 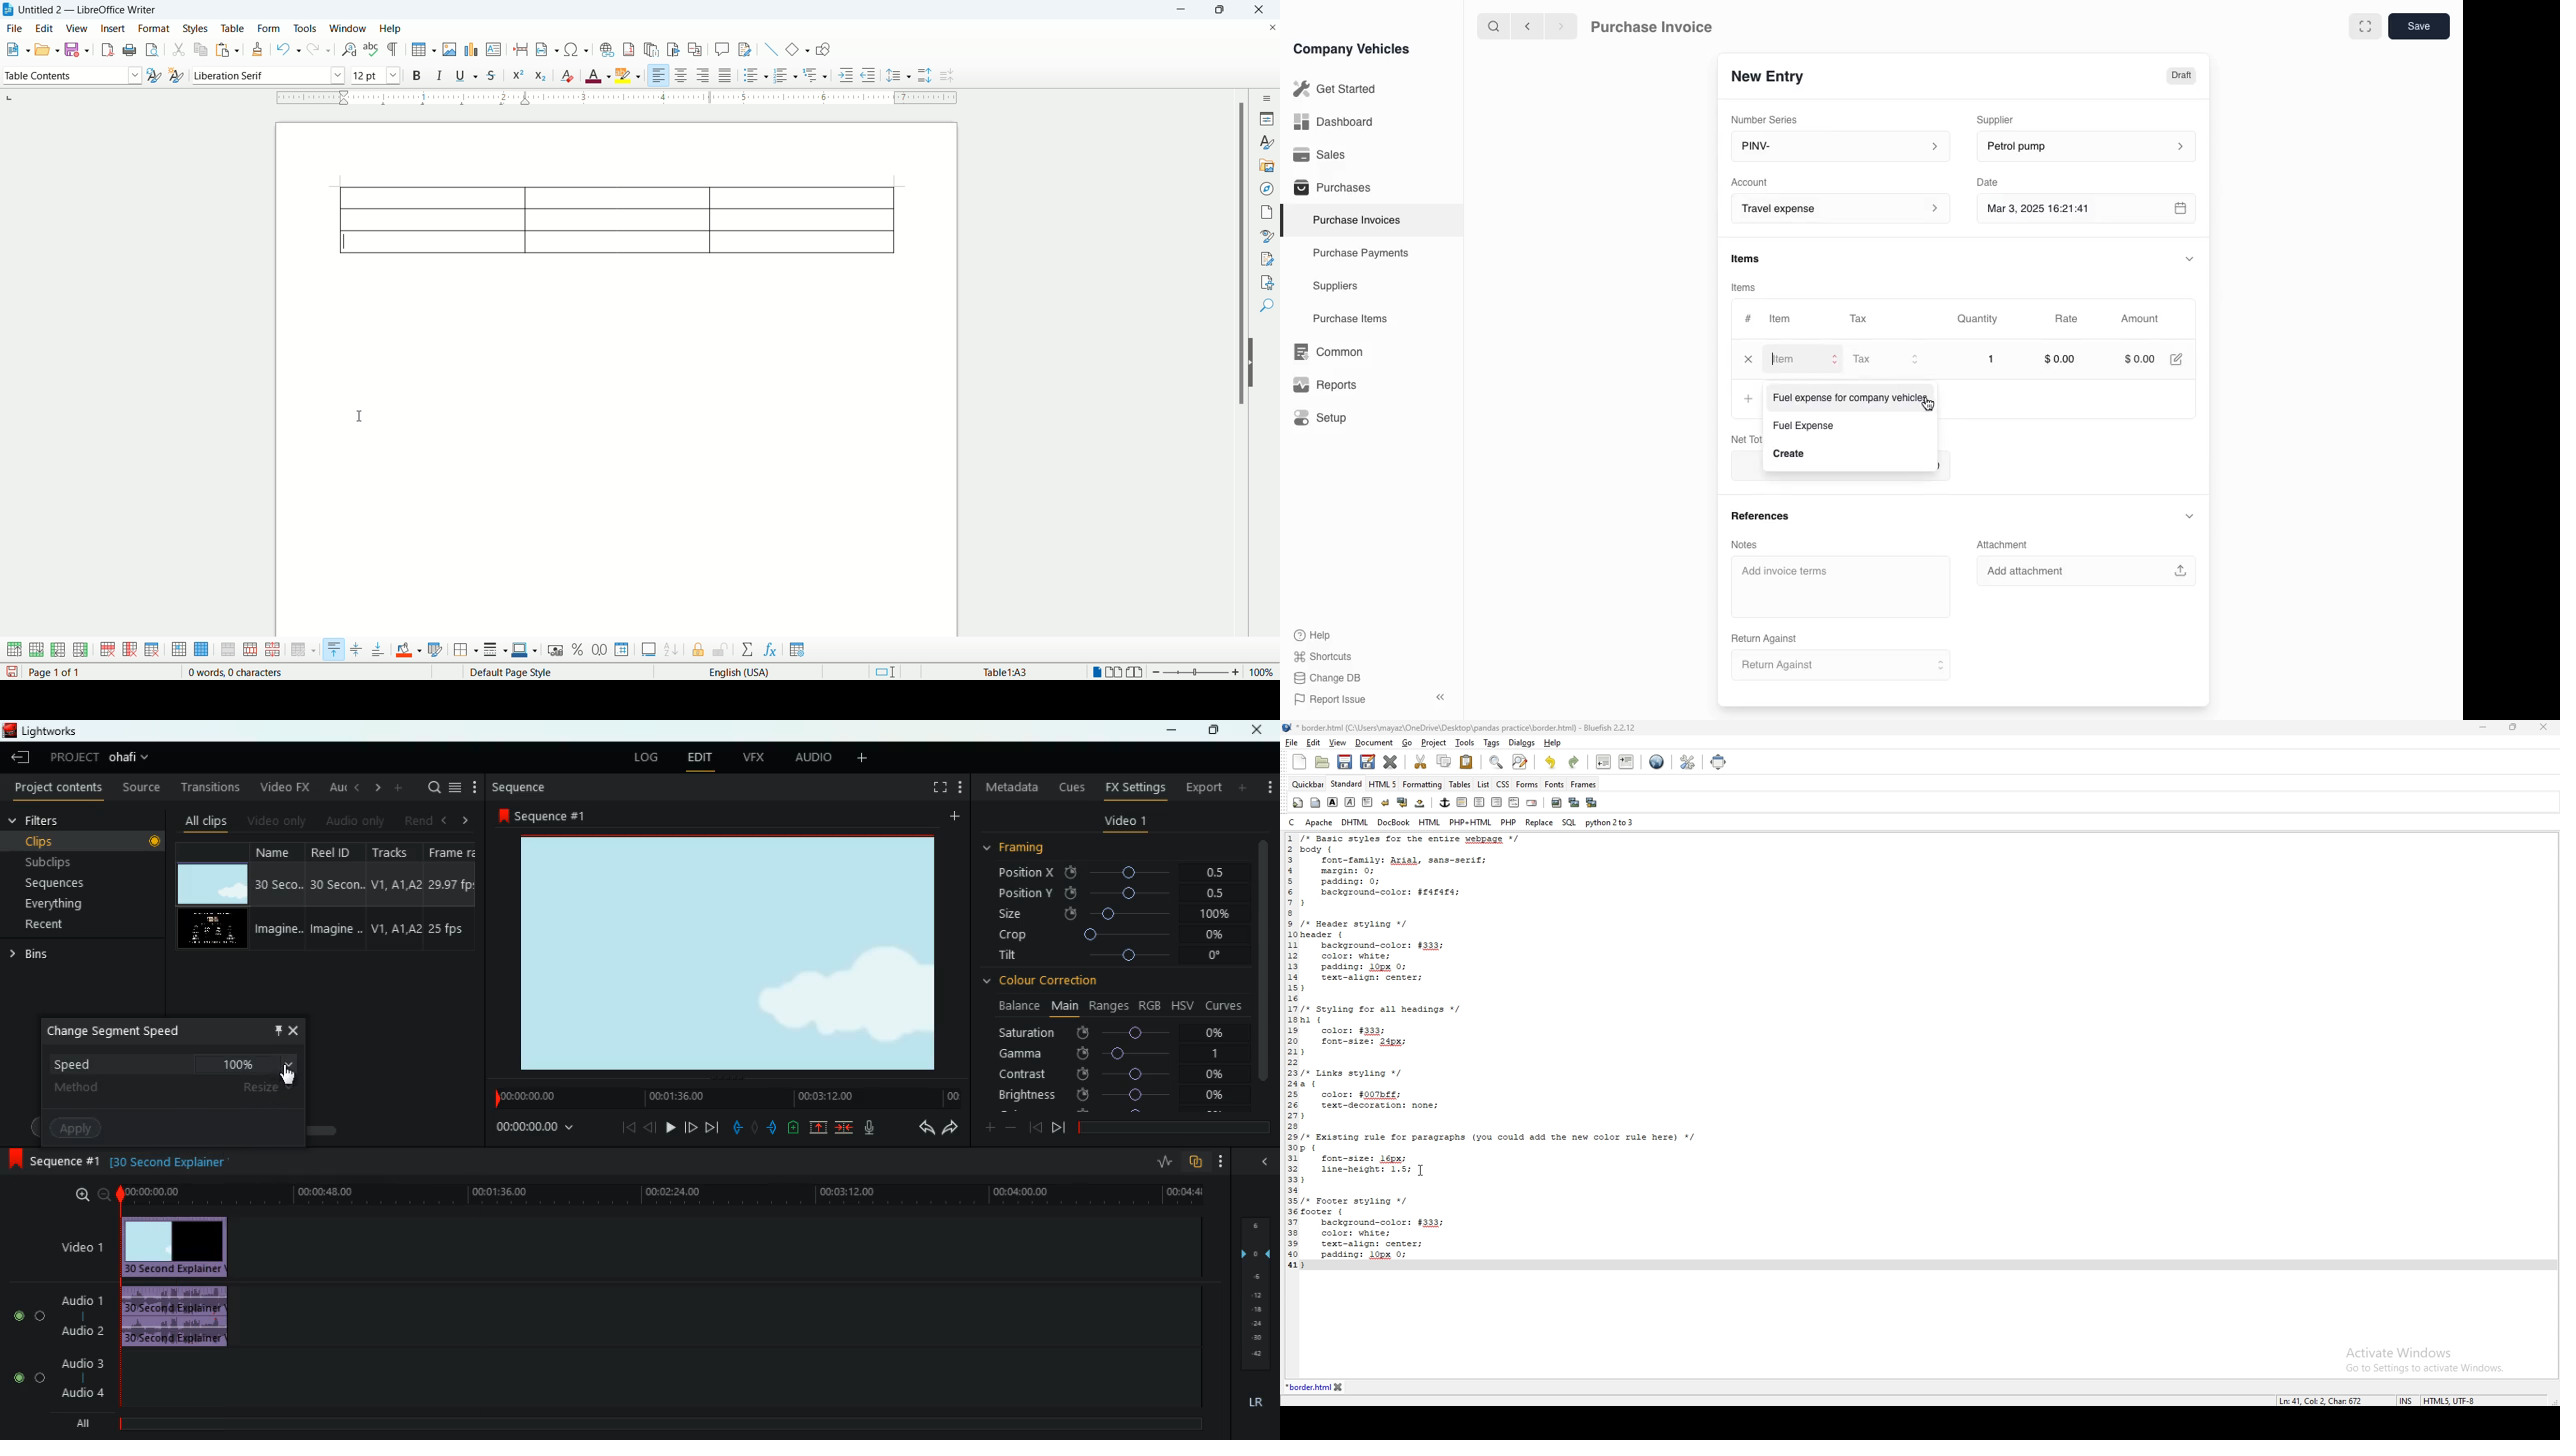 I want to click on titled 2 — LibreOffice Writer, so click(x=94, y=9).